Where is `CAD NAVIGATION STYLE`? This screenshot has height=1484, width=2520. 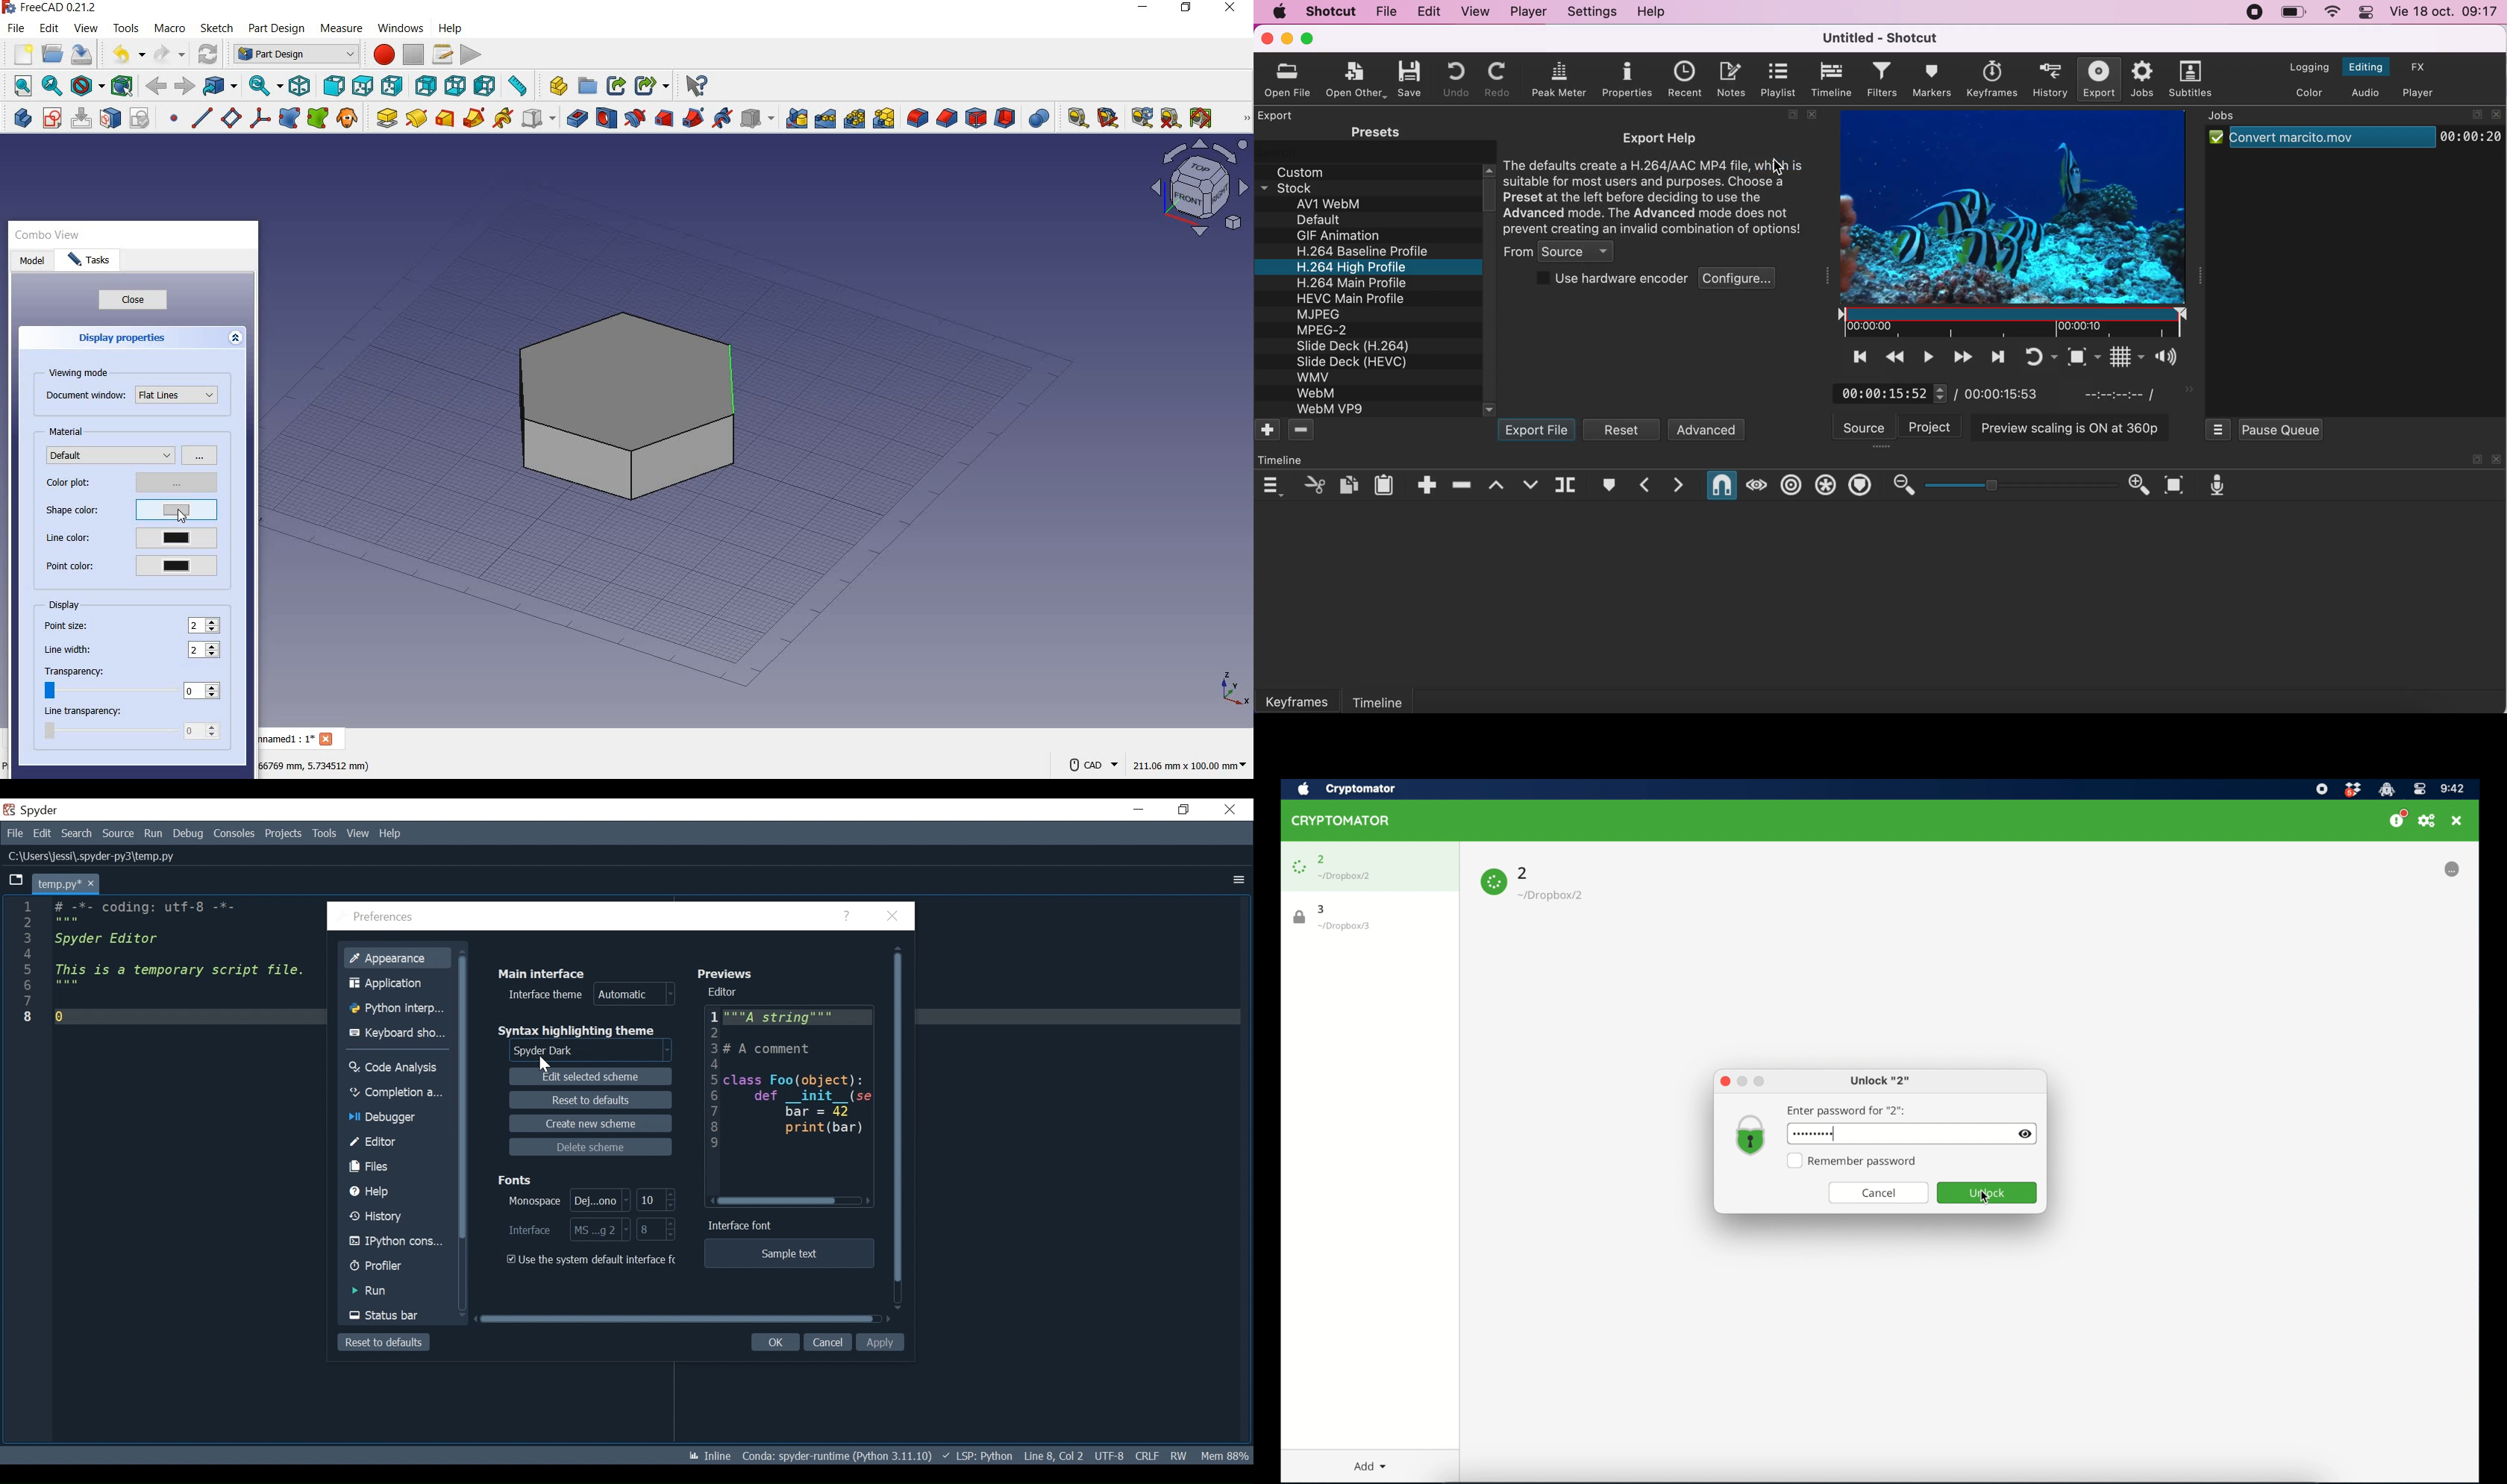
CAD NAVIGATION STYLE is located at coordinates (1089, 765).